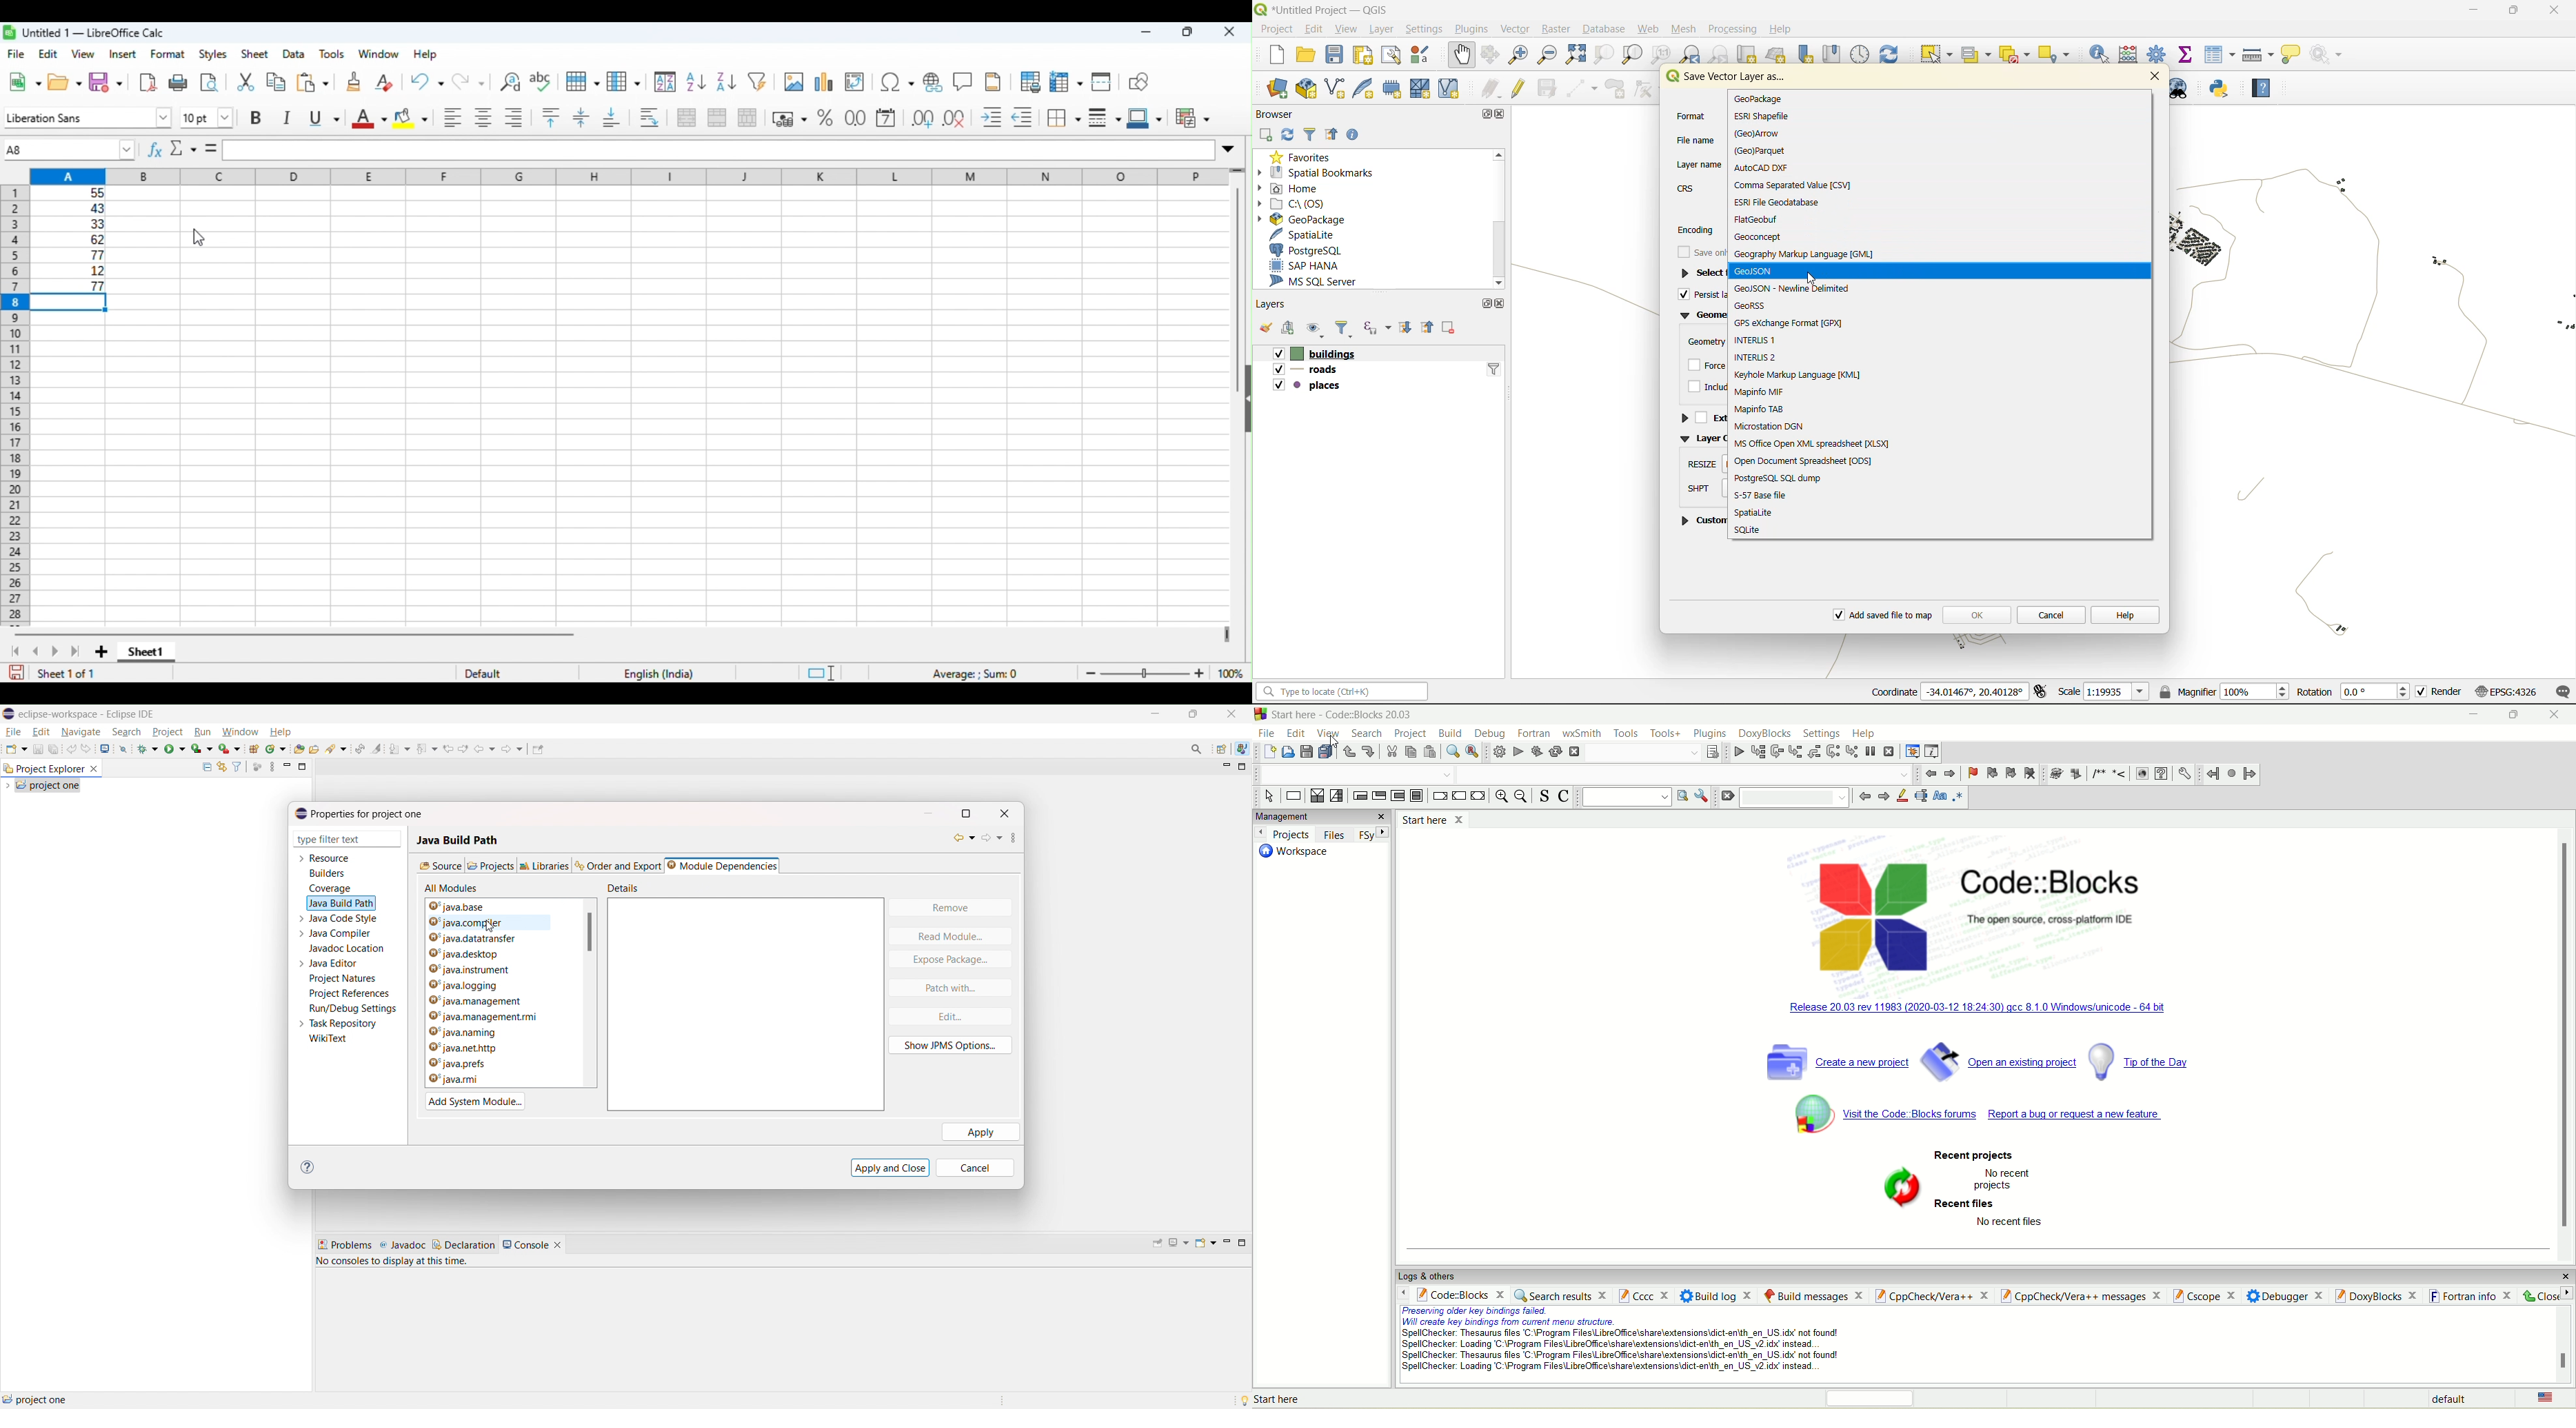  What do you see at coordinates (303, 766) in the screenshot?
I see `maximize` at bounding box center [303, 766].